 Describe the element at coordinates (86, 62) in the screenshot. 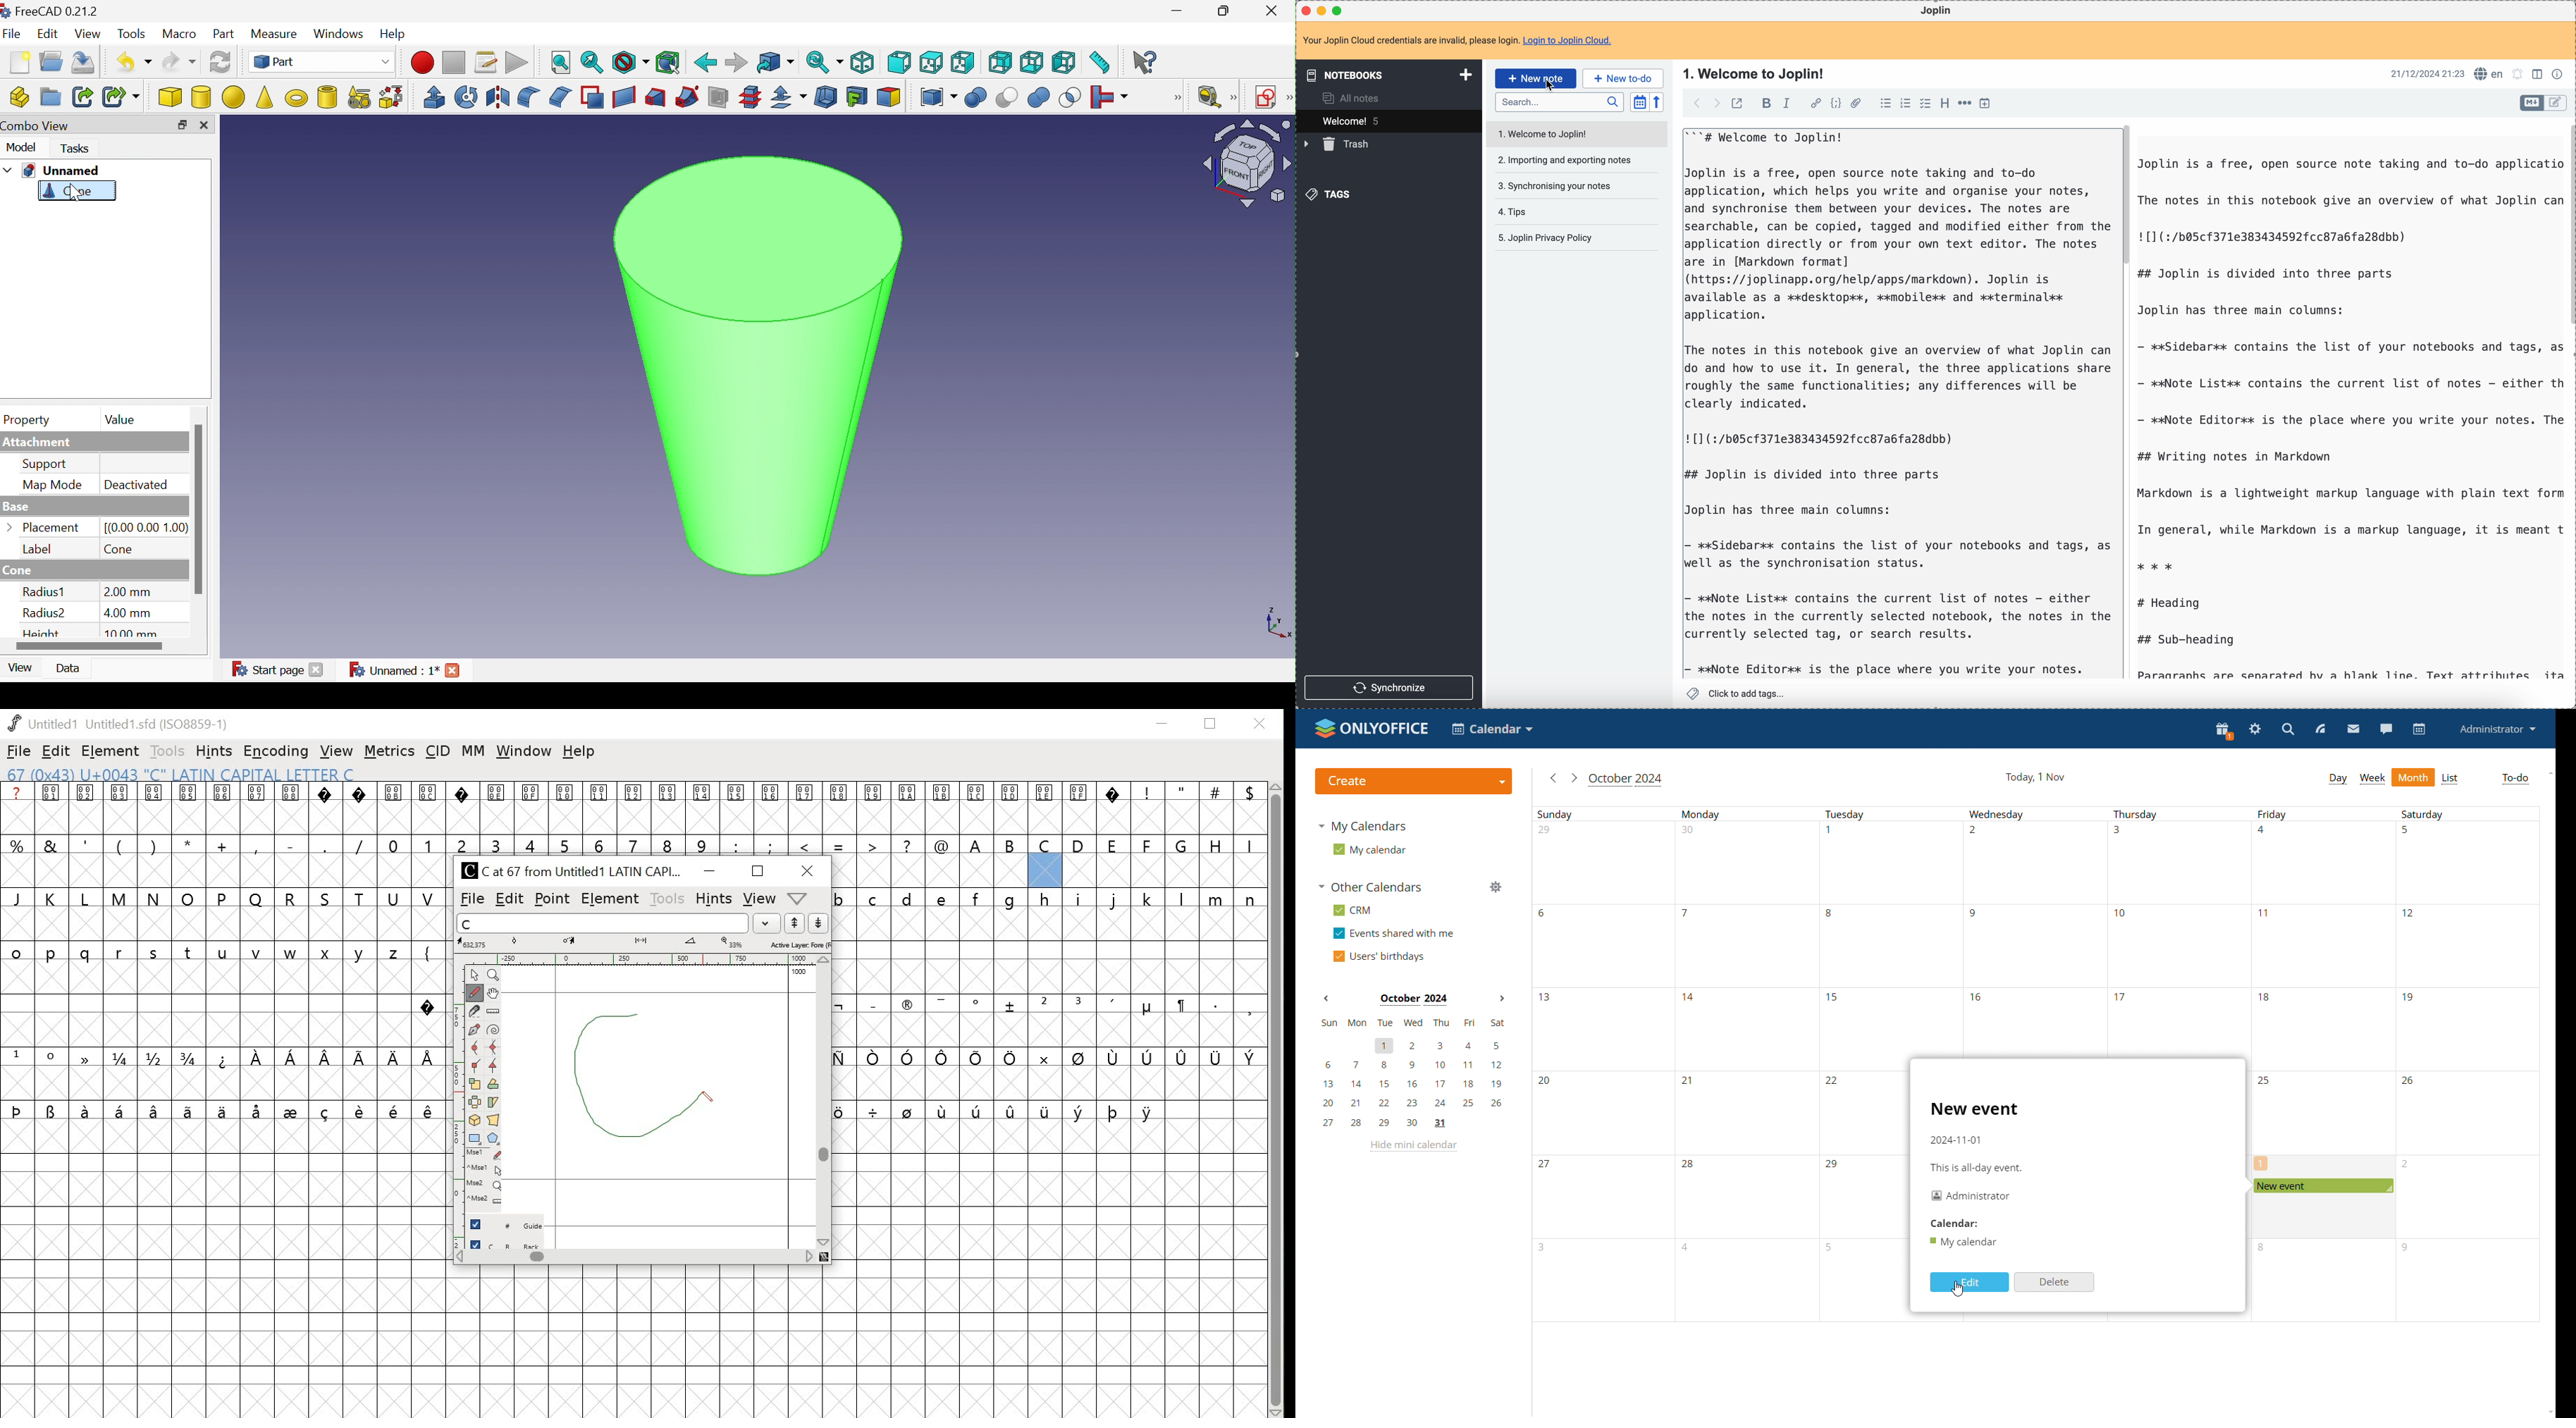

I see `Save` at that location.